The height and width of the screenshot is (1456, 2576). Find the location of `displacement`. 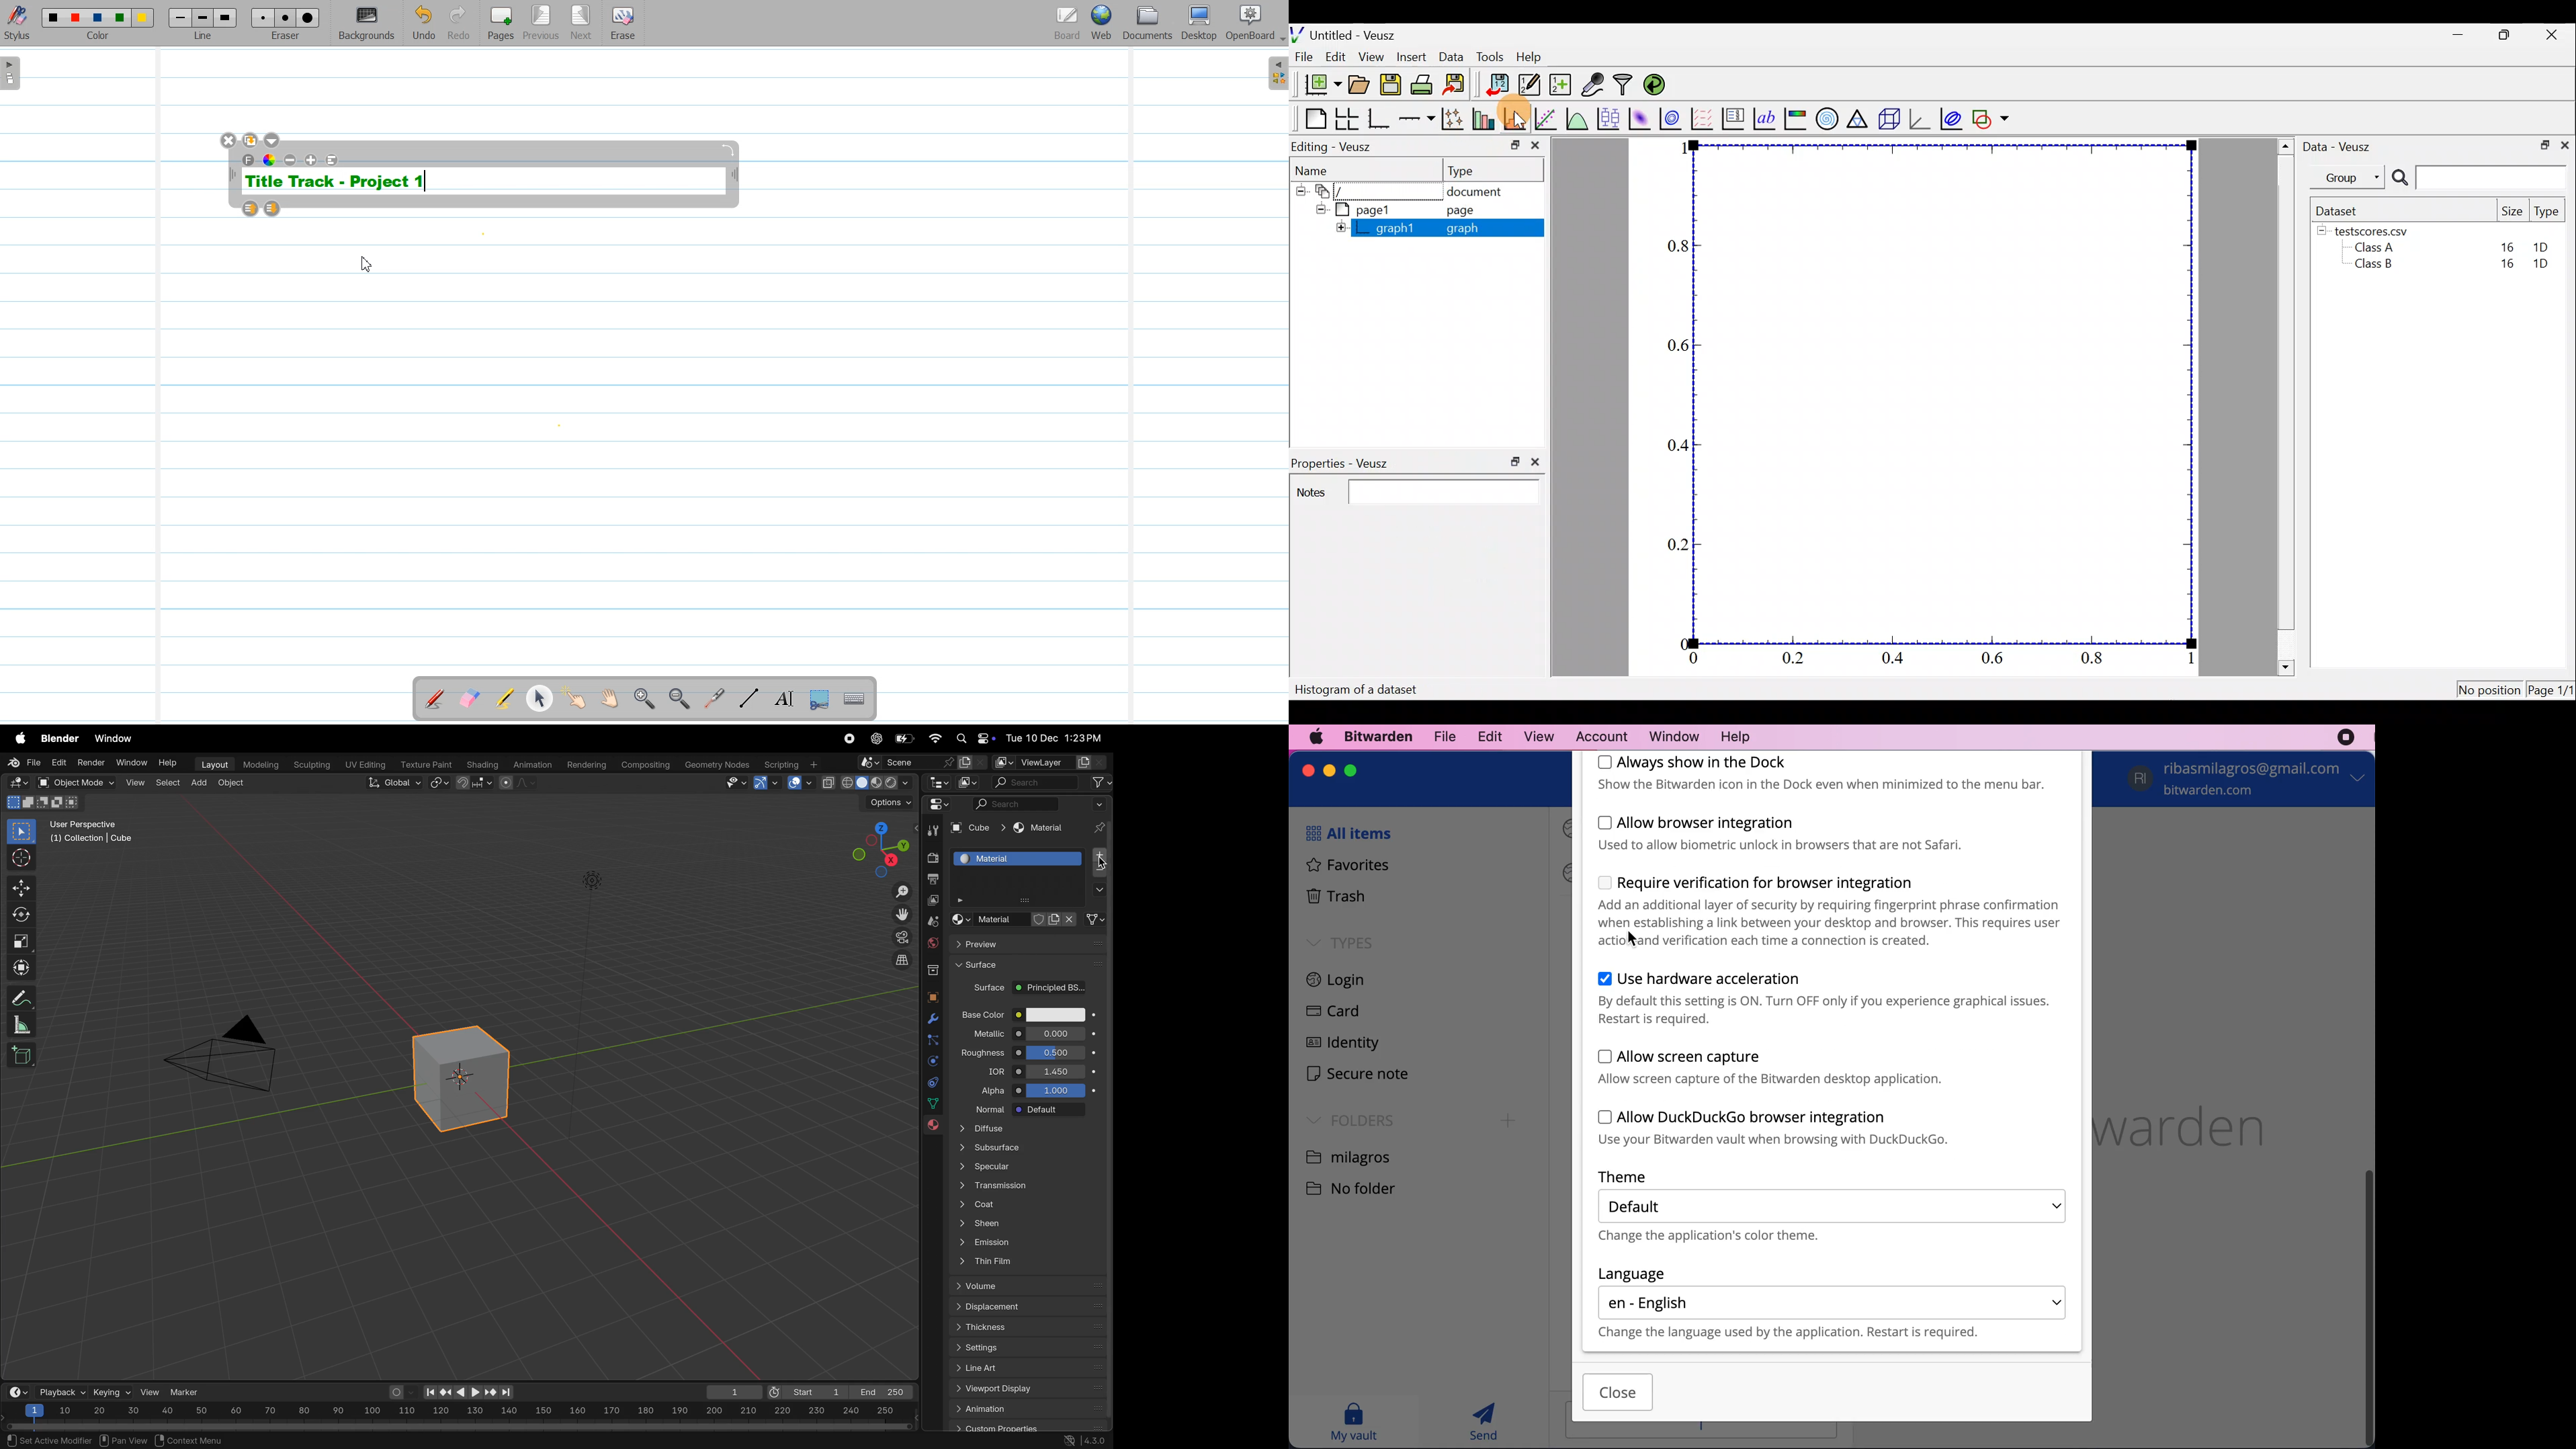

displacement is located at coordinates (1007, 1305).